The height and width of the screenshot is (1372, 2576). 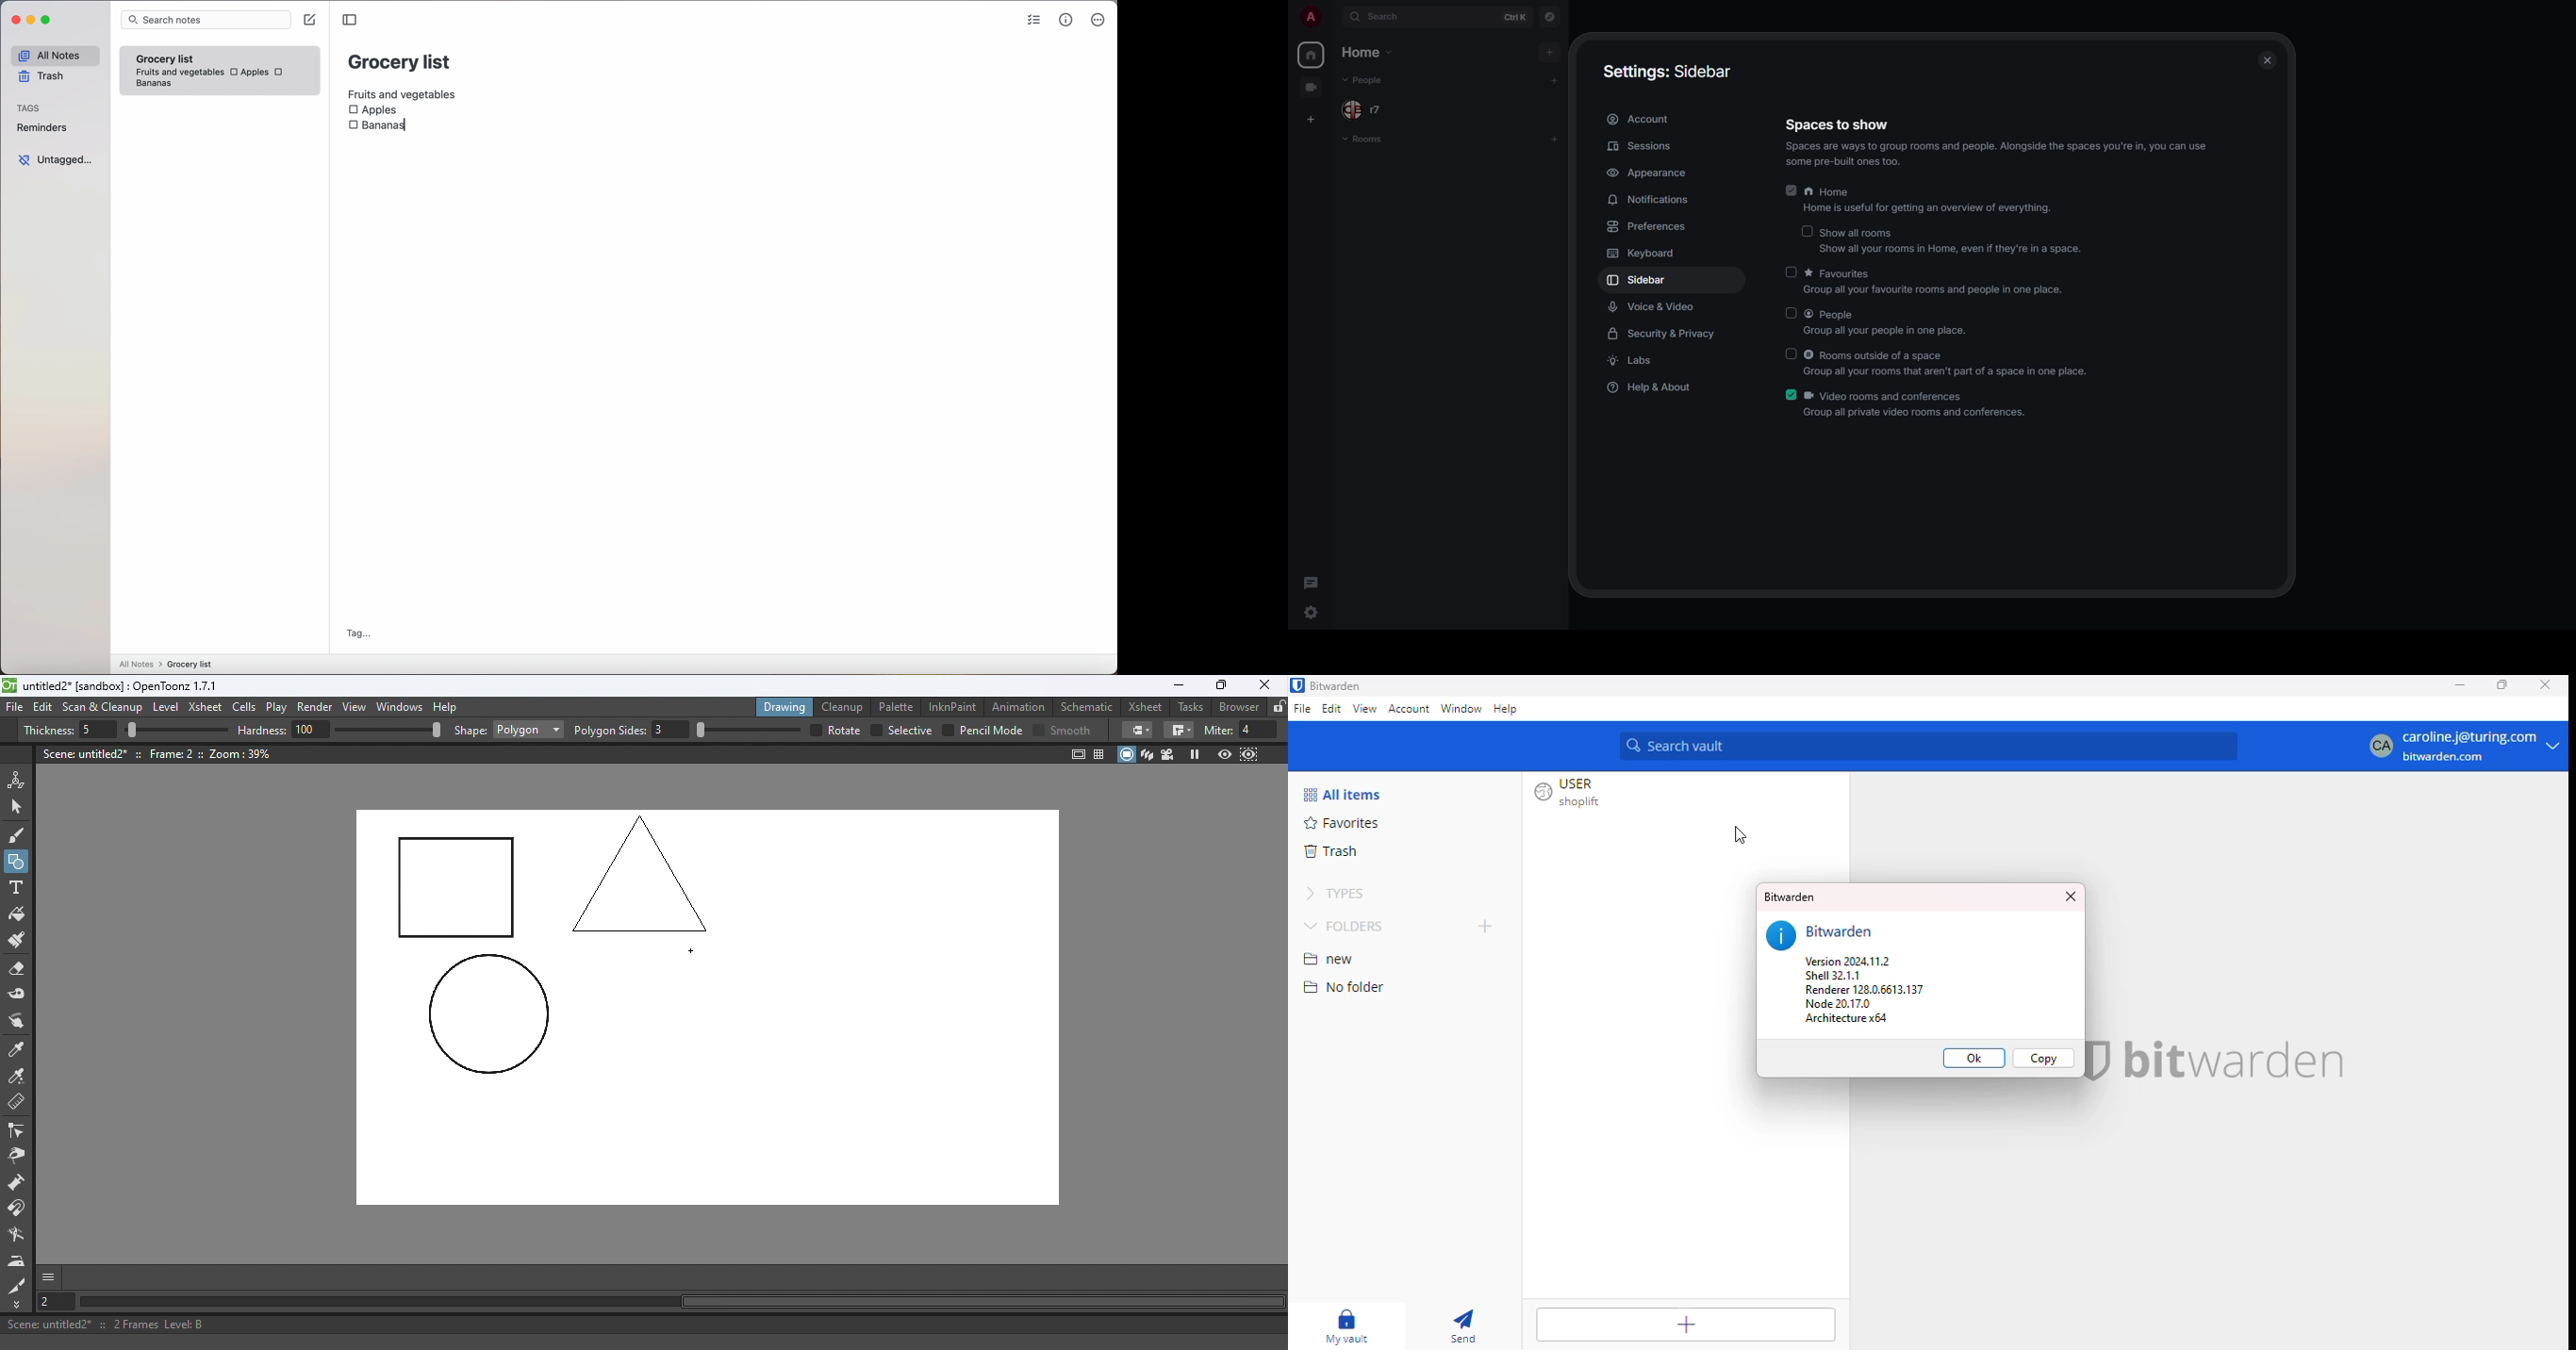 What do you see at coordinates (374, 110) in the screenshot?
I see `Apples checkbox` at bounding box center [374, 110].